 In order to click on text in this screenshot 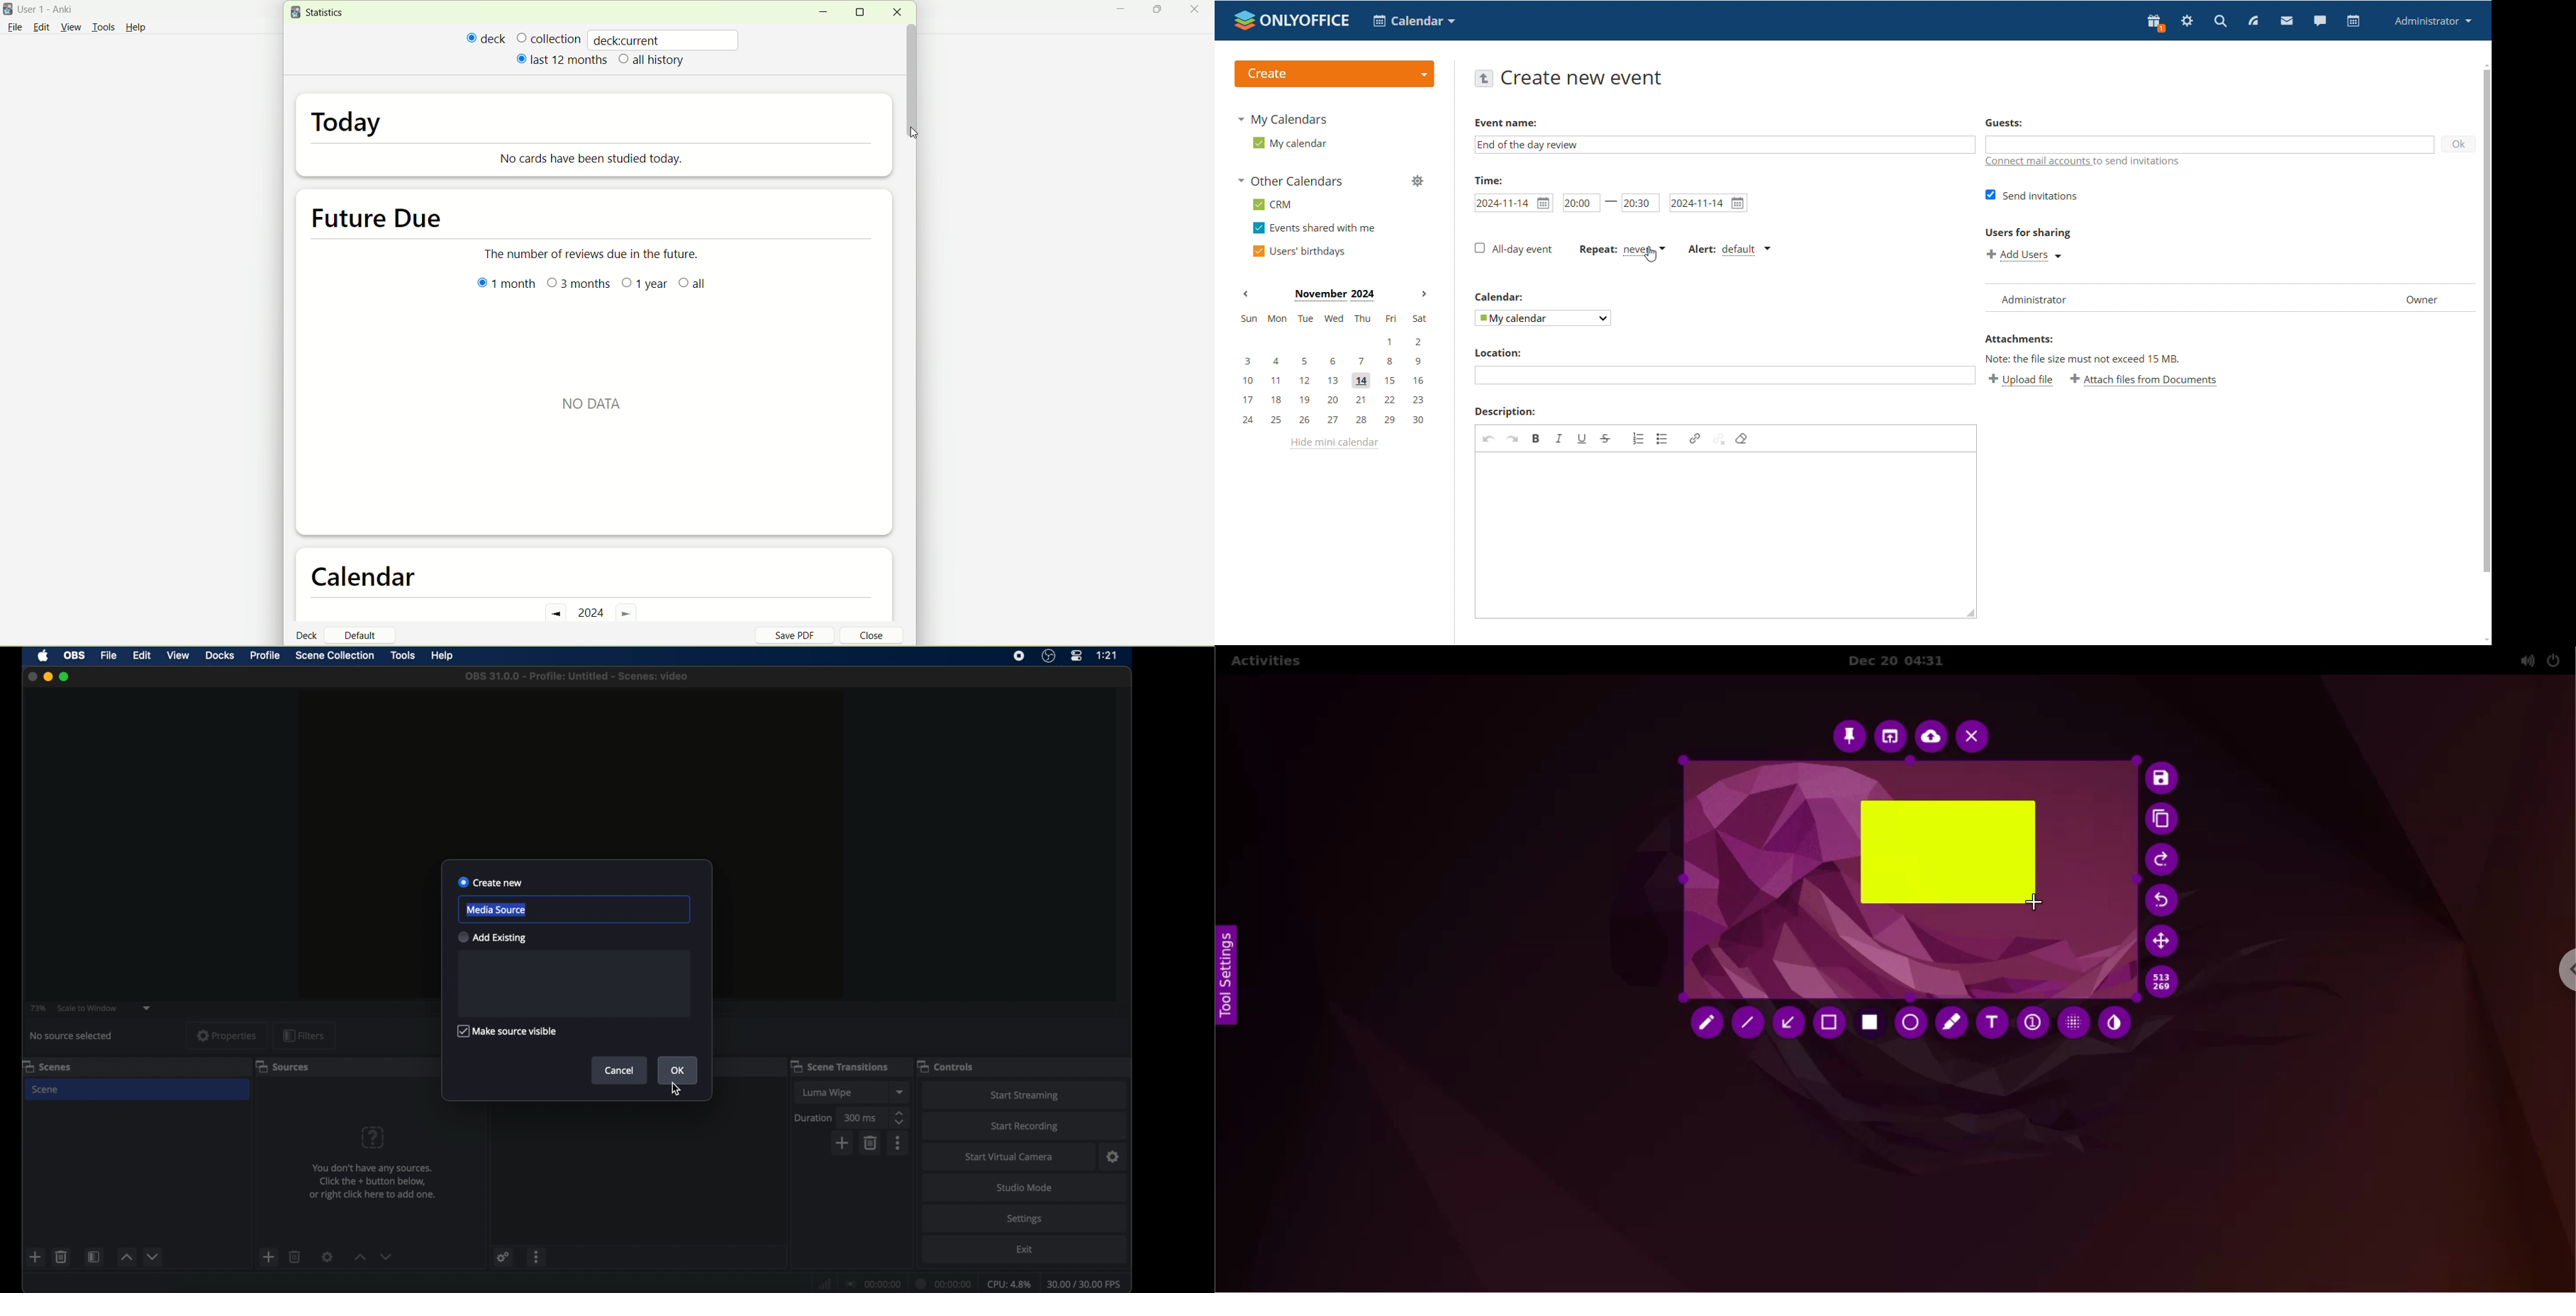, I will do `click(597, 406)`.